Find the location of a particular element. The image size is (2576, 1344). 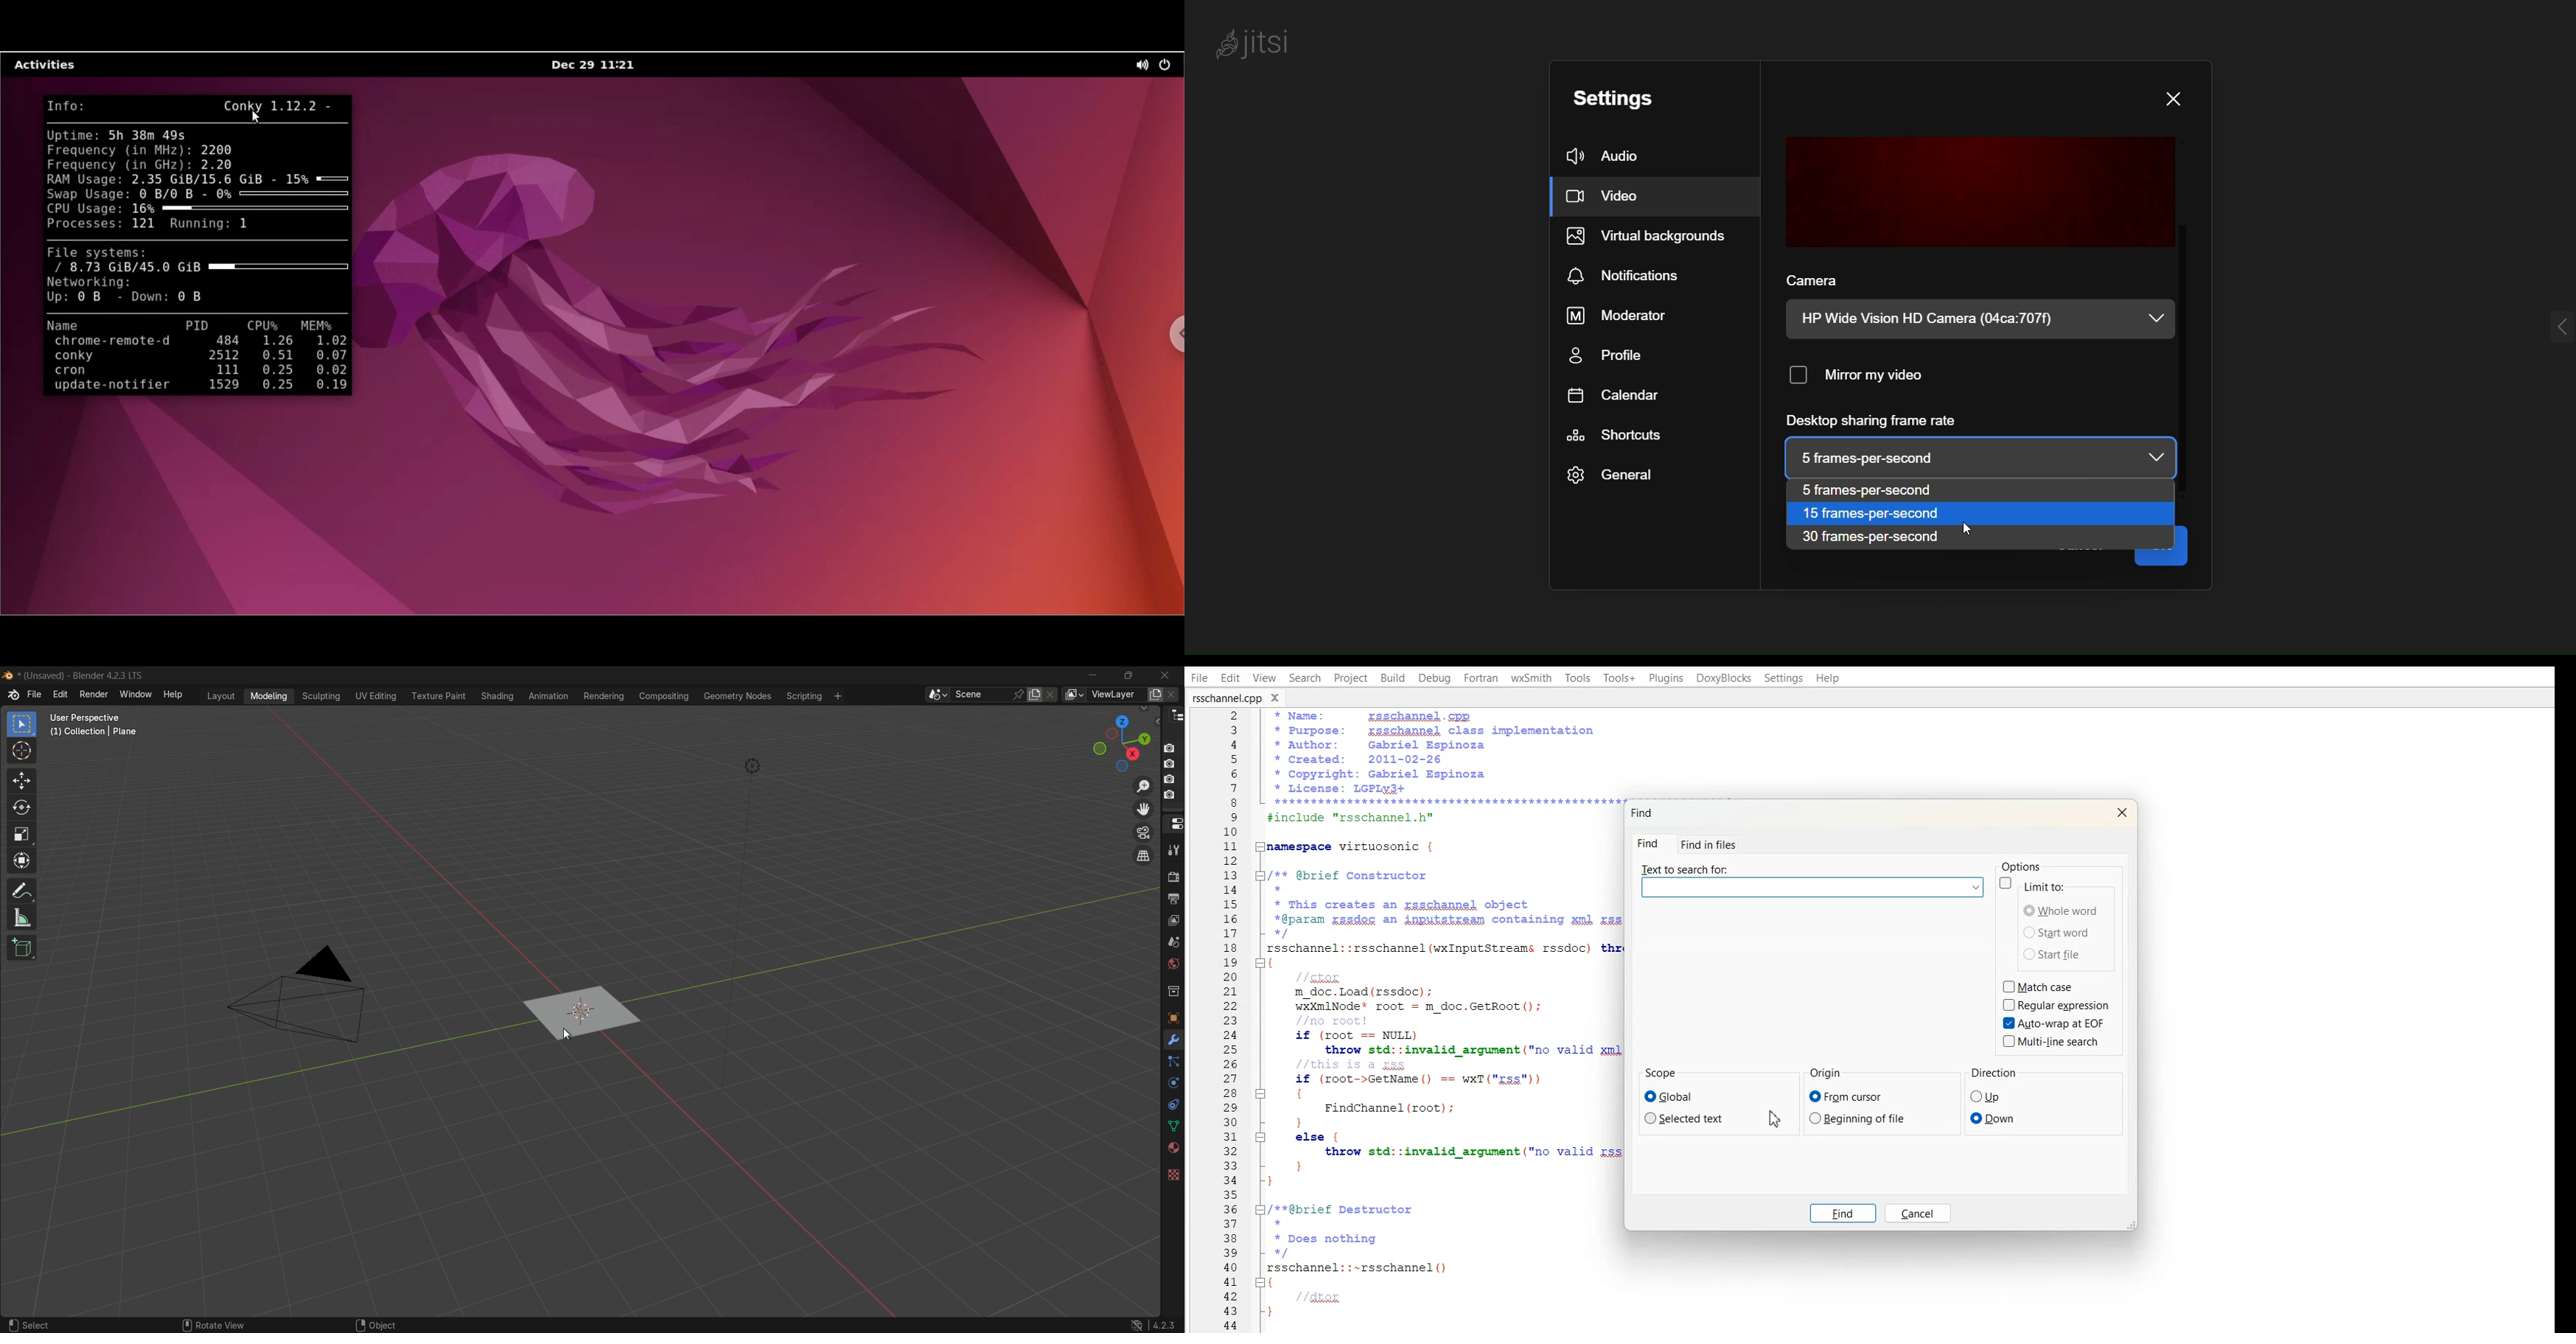

moderator is located at coordinates (1623, 315).